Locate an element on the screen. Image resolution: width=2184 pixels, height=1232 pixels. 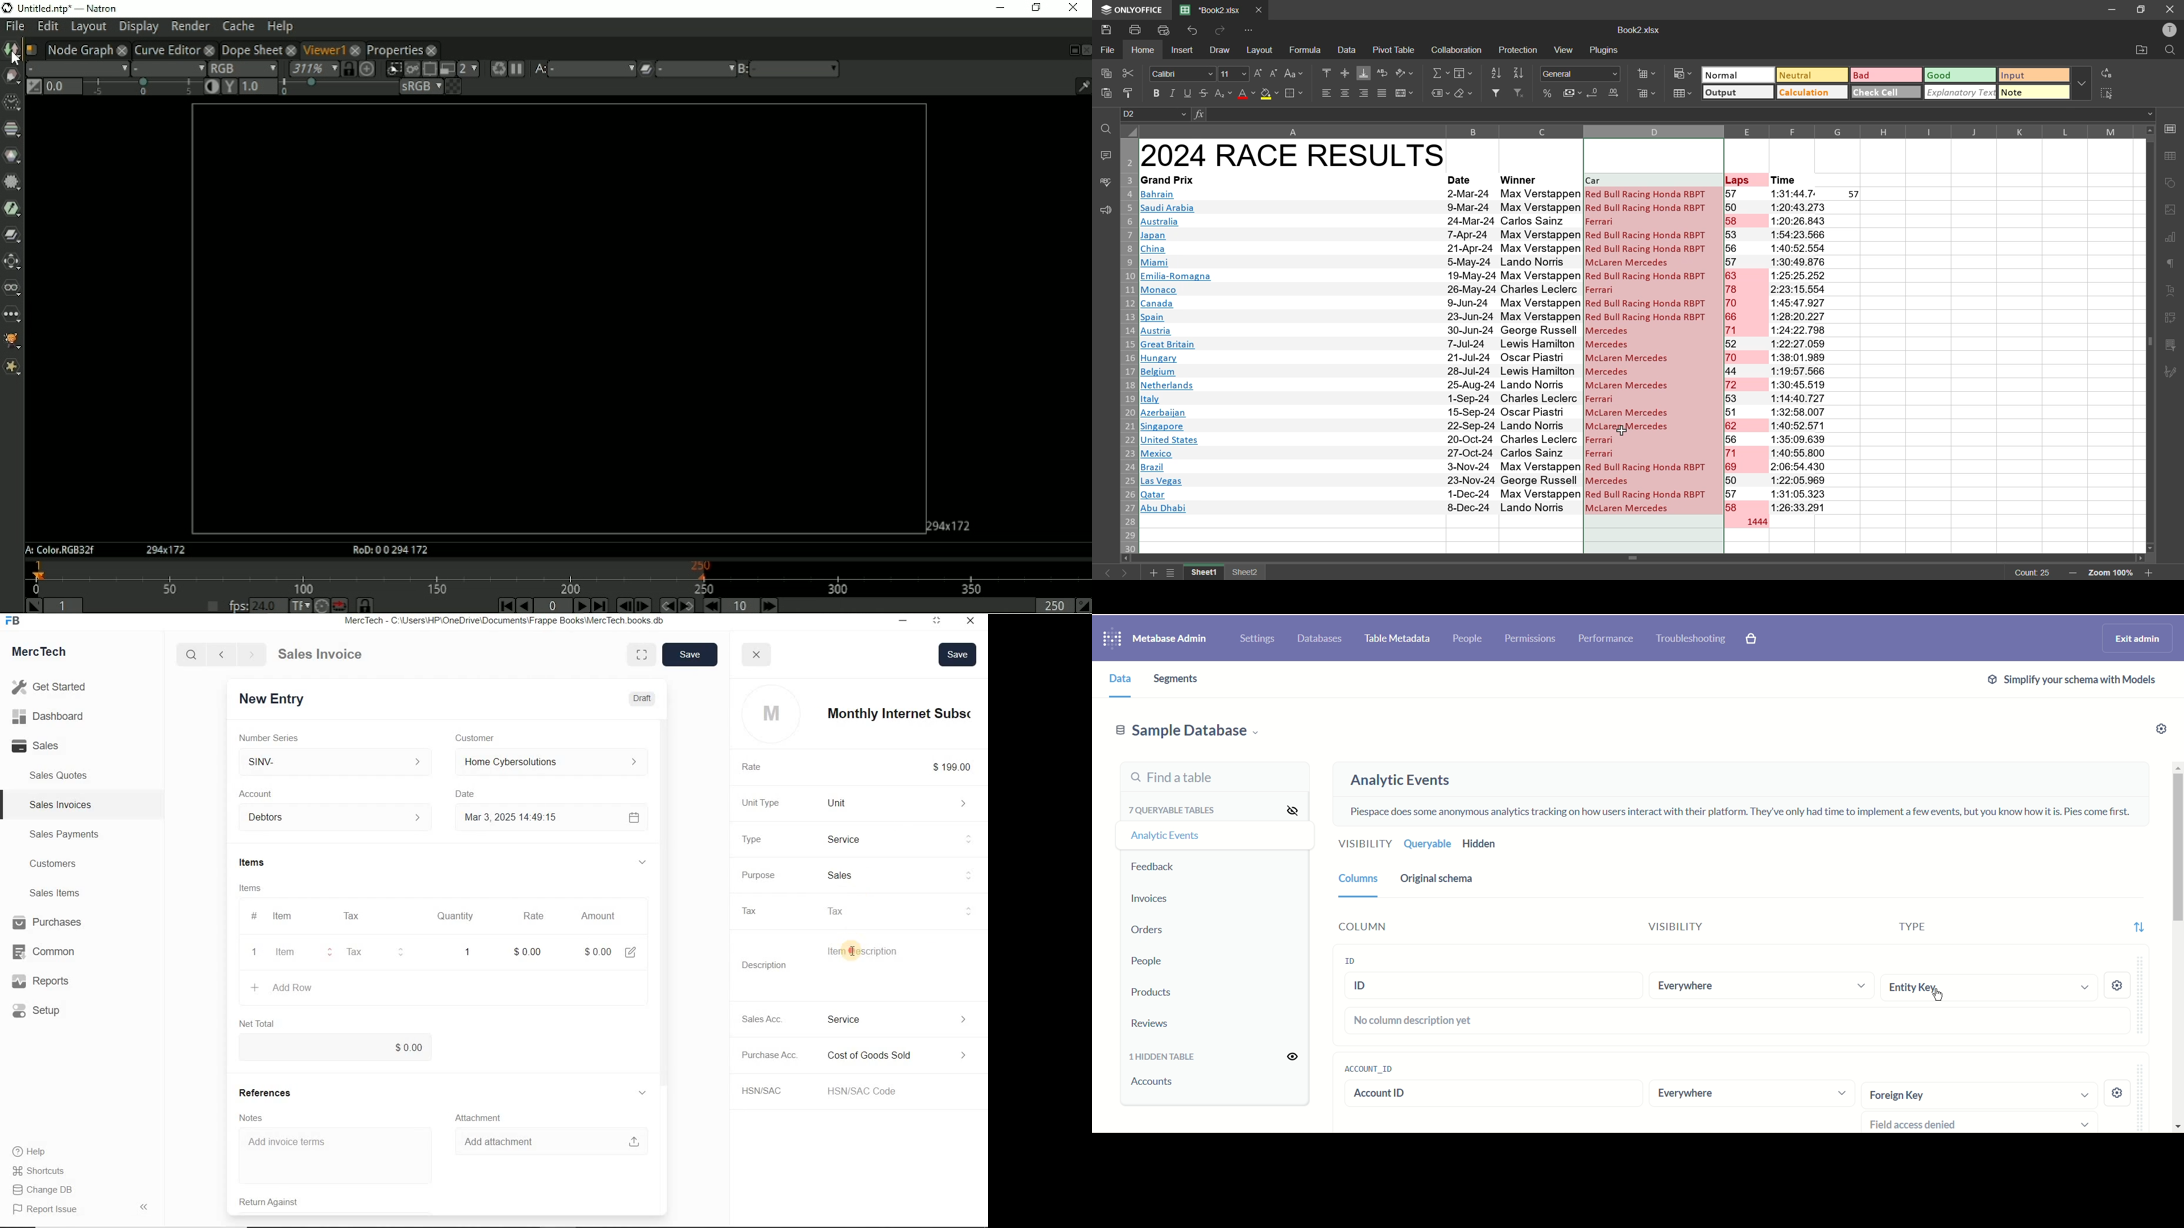
foreign key is located at coordinates (1978, 1095).